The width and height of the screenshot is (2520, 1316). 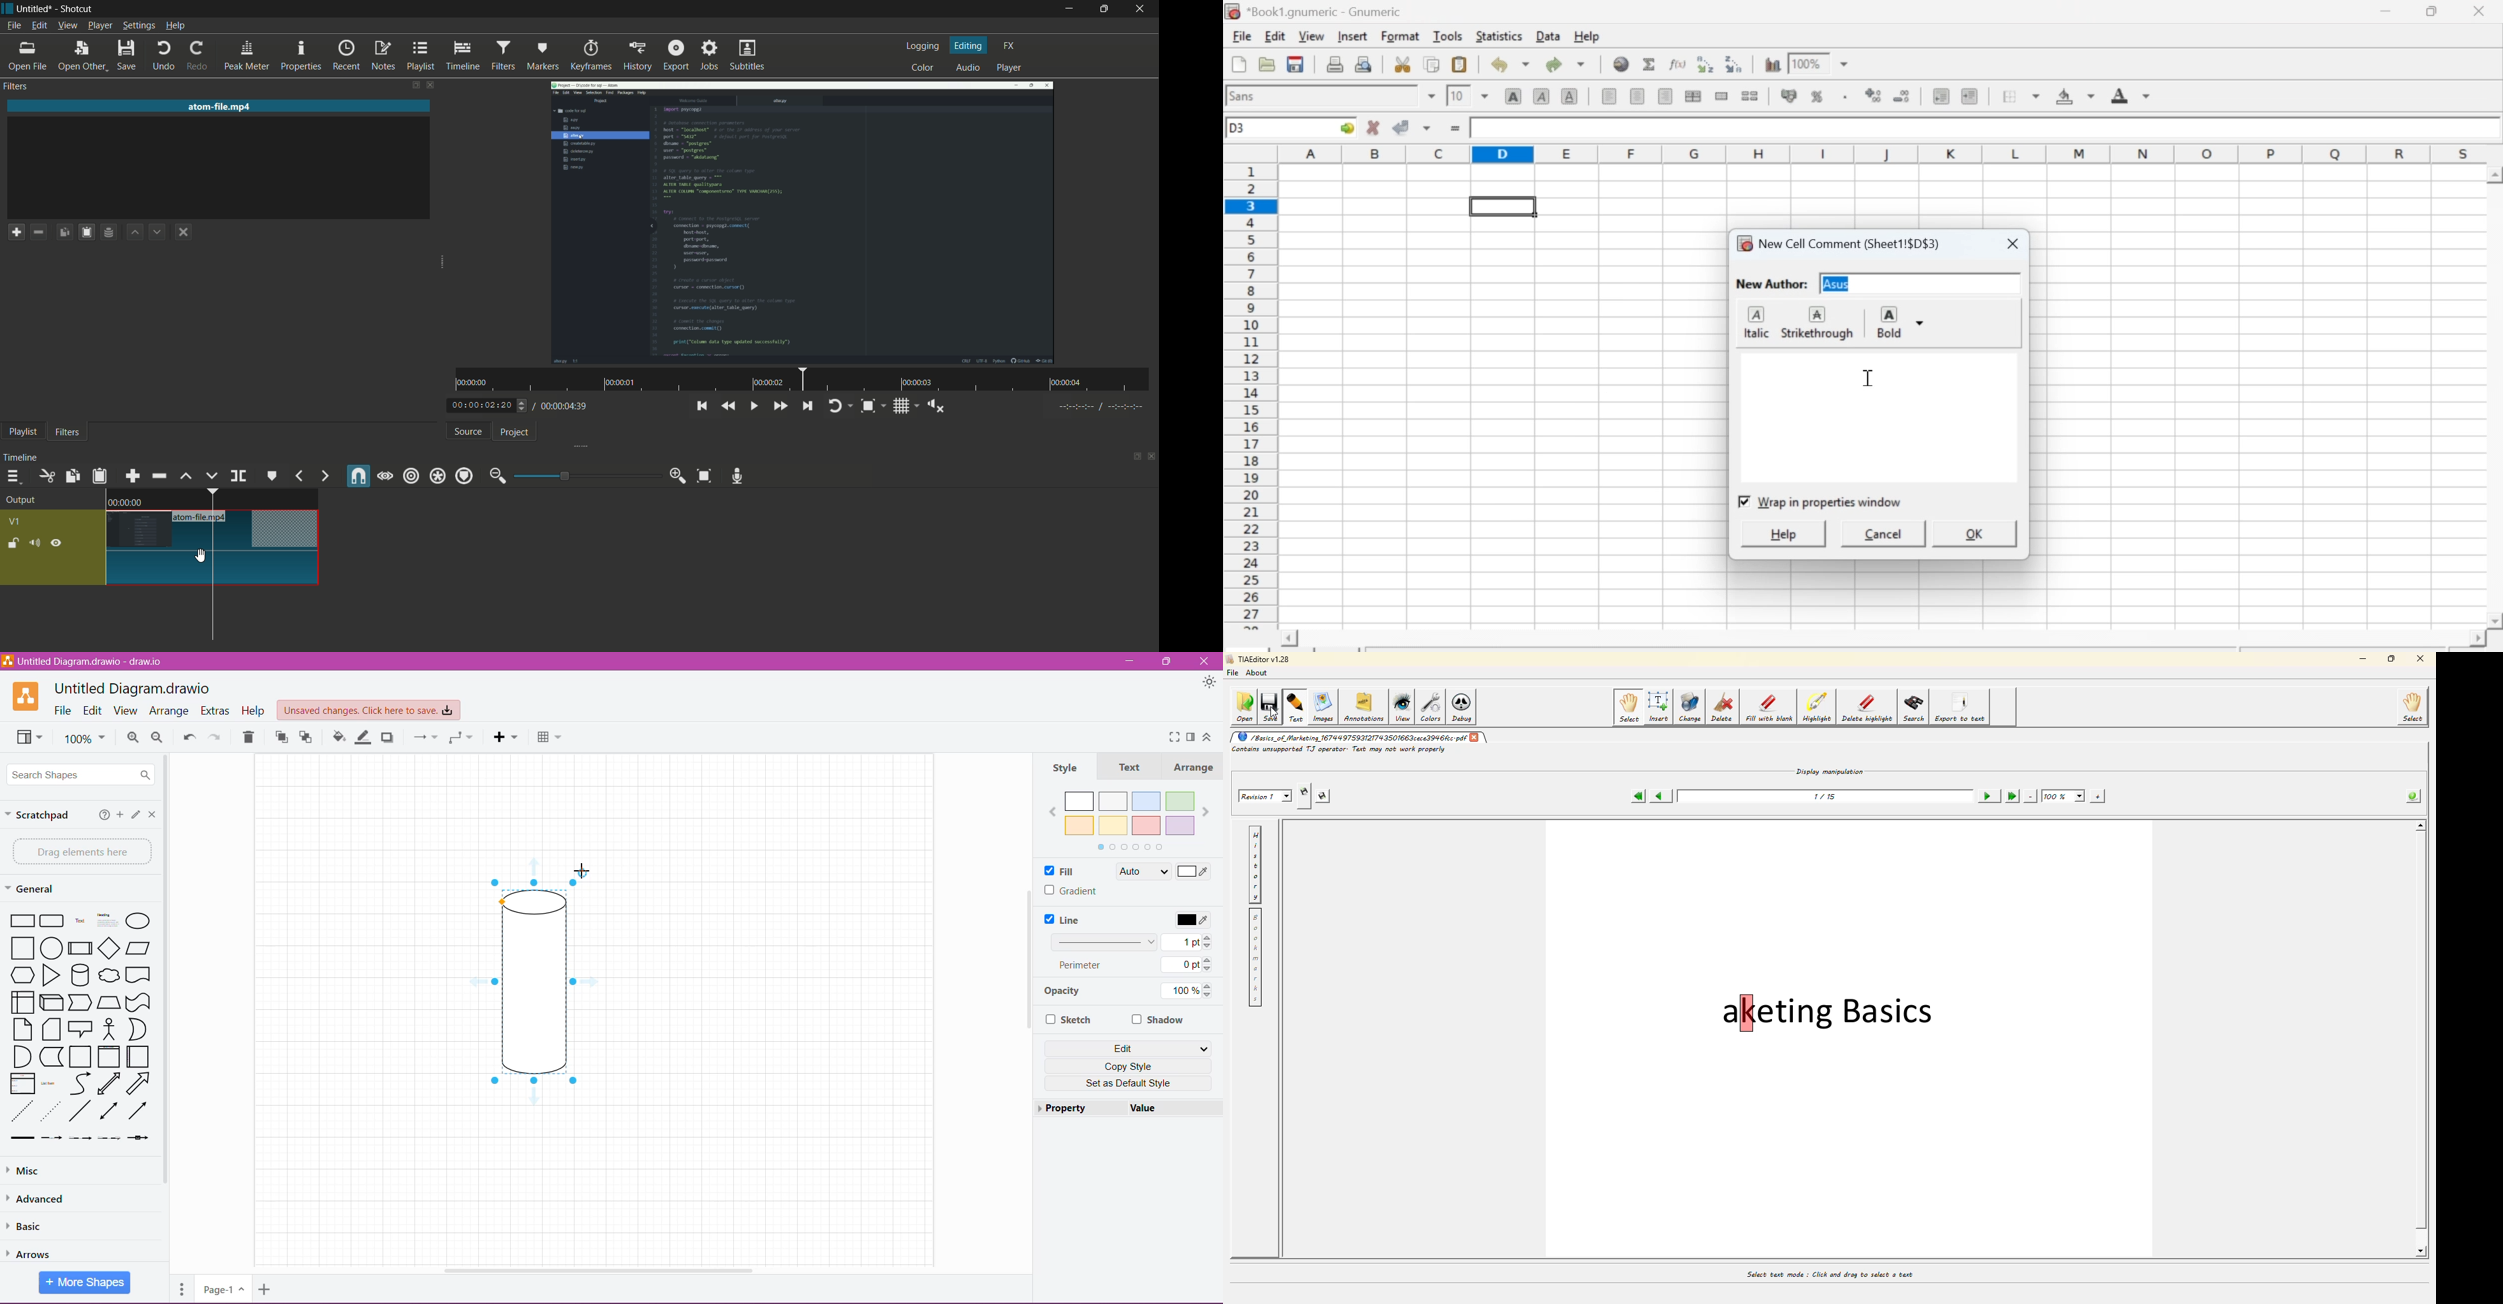 What do you see at coordinates (216, 710) in the screenshot?
I see `Extras` at bounding box center [216, 710].